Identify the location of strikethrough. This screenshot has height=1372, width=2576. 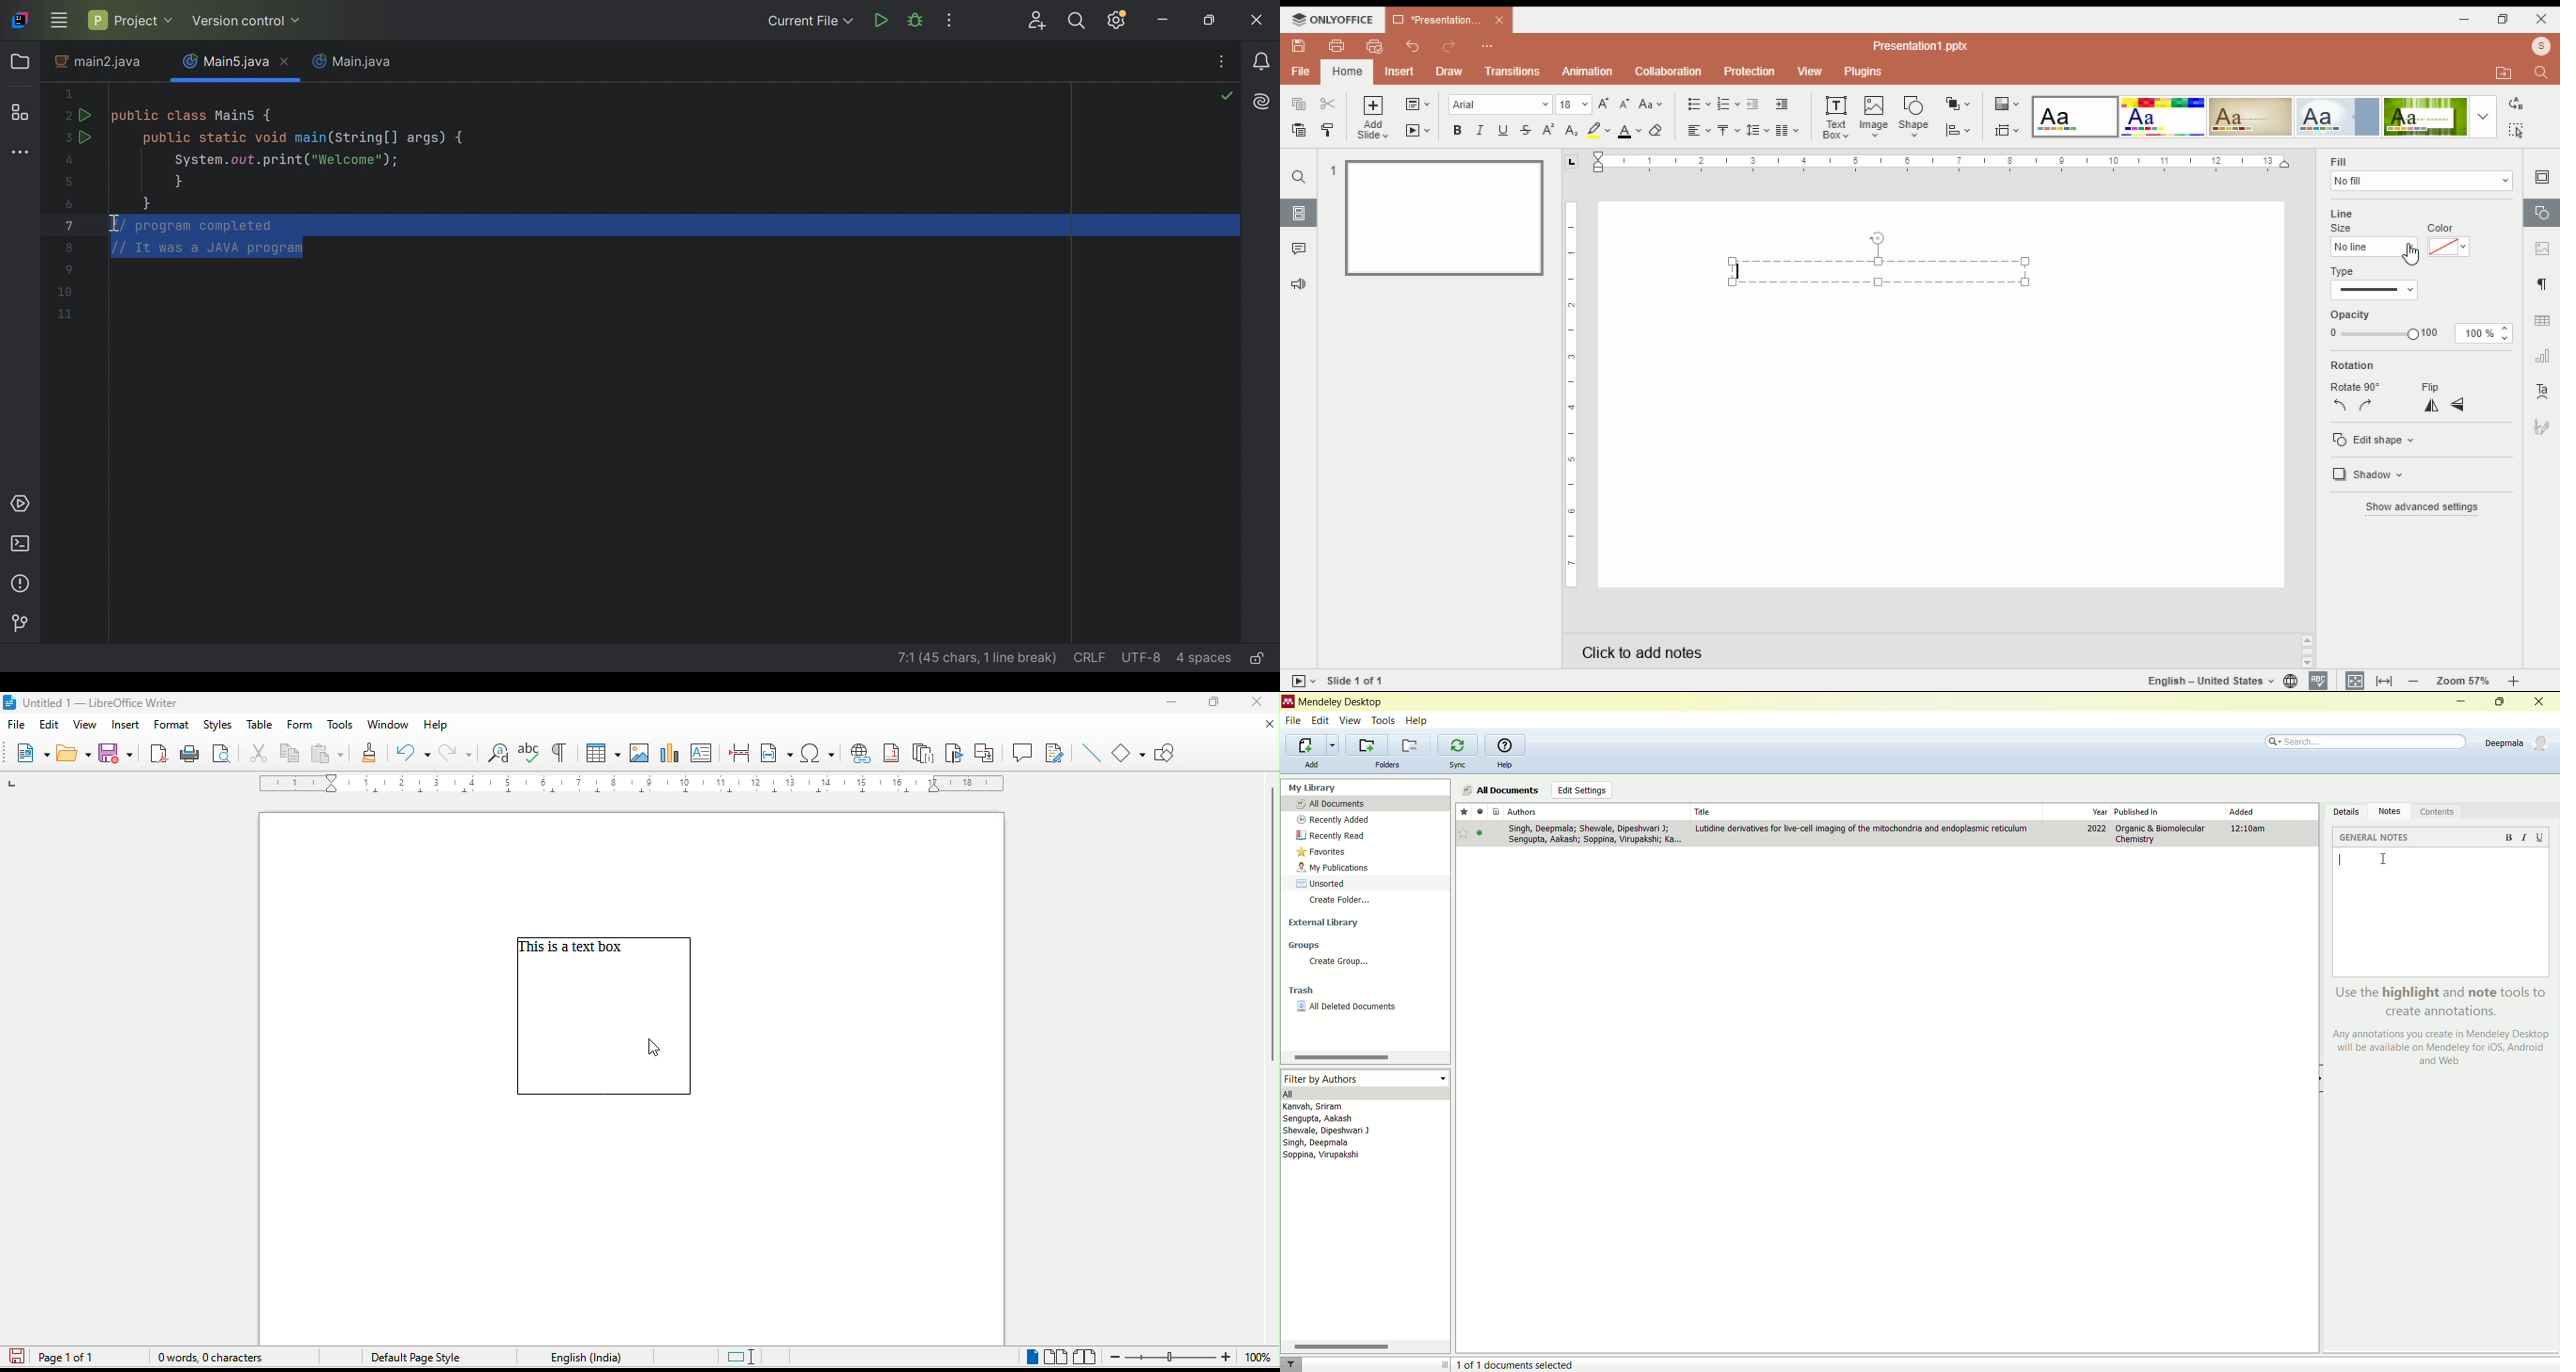
(1526, 131).